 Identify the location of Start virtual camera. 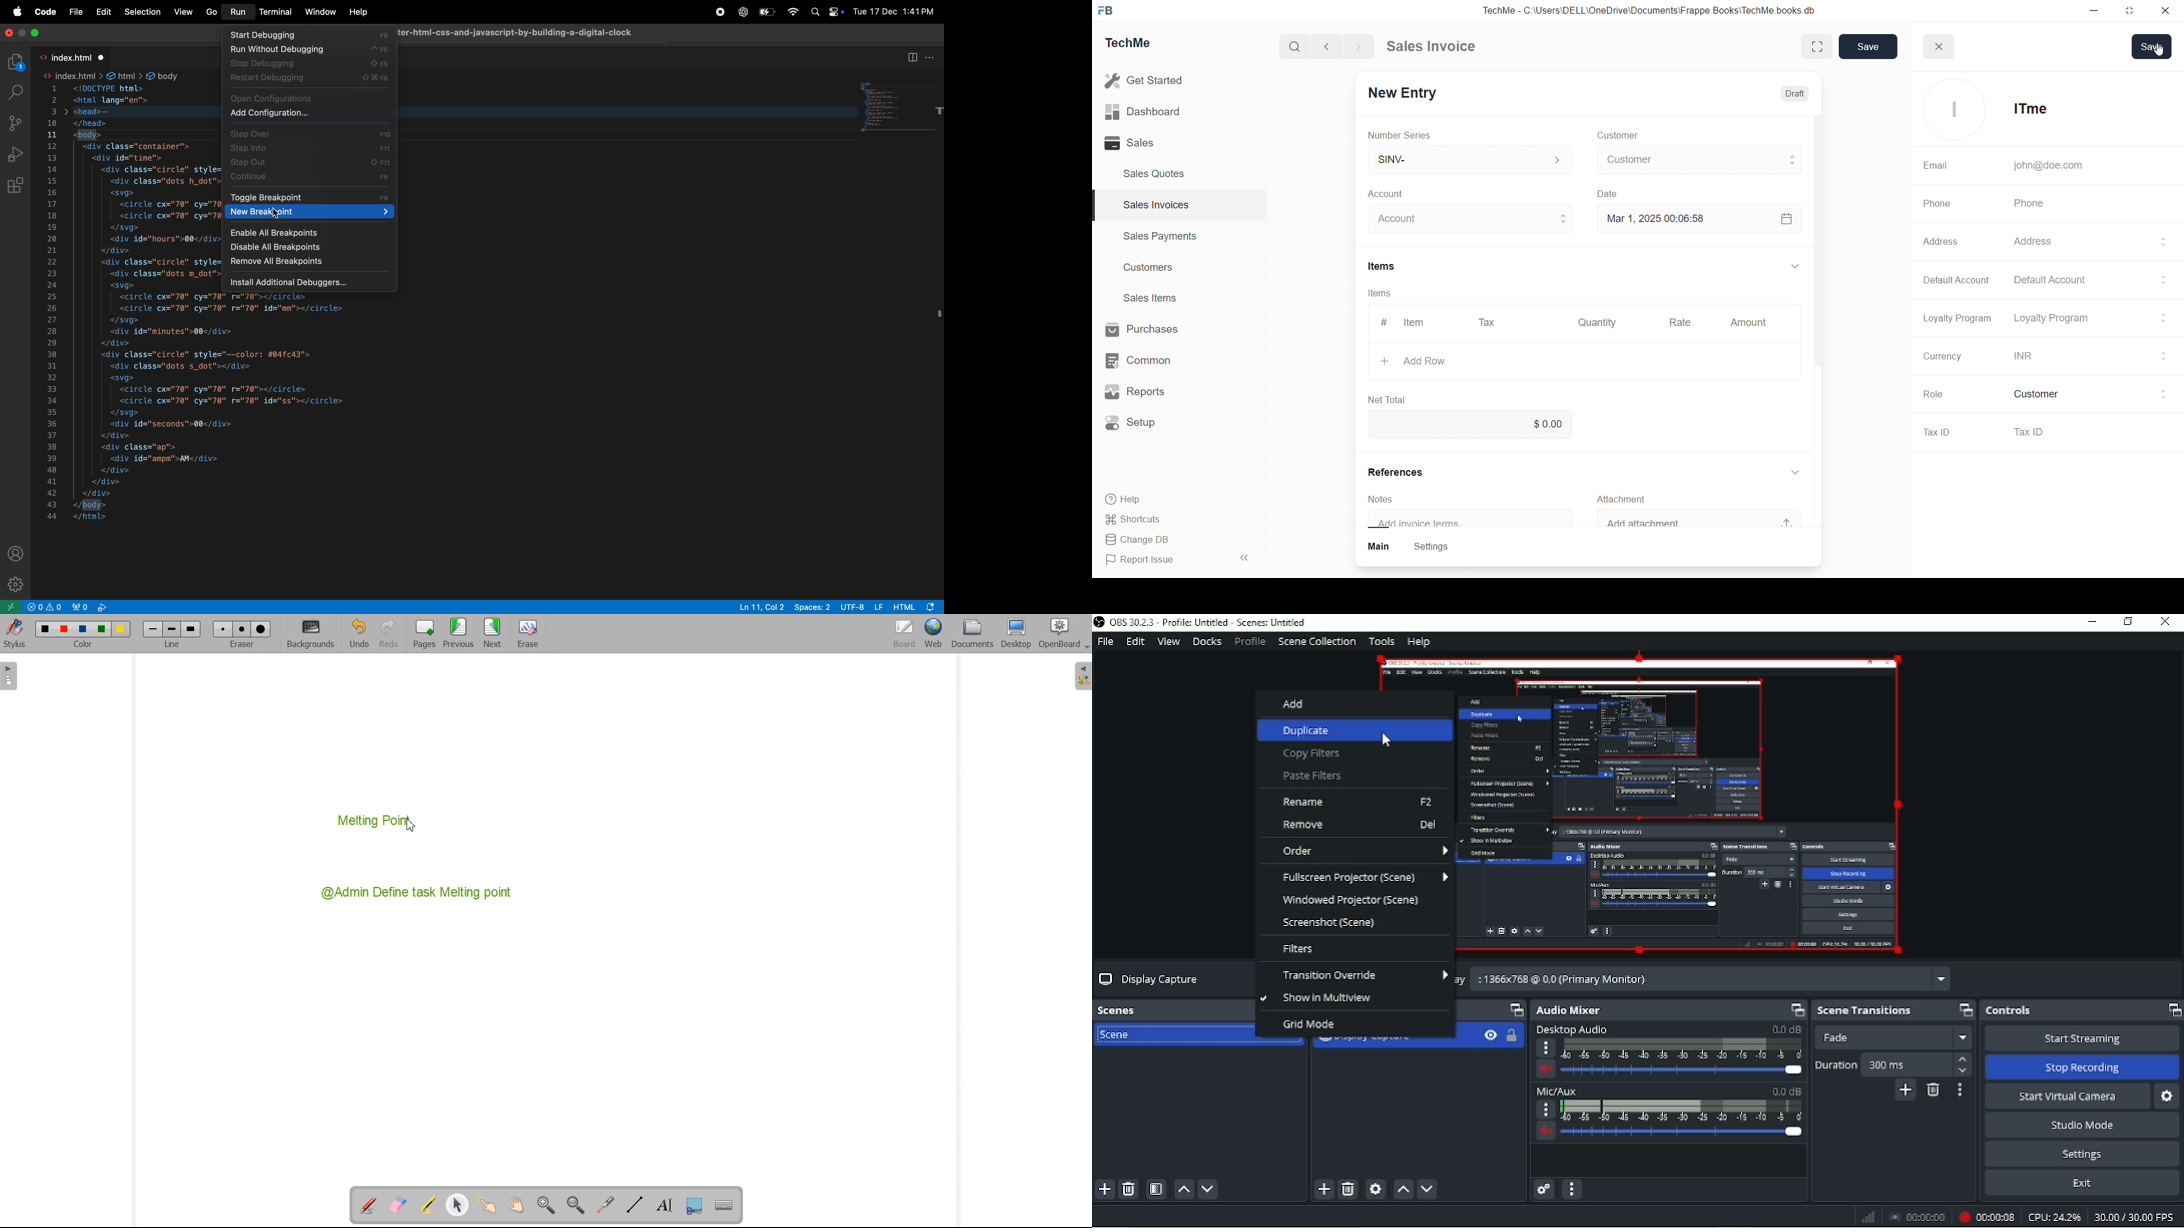
(2067, 1096).